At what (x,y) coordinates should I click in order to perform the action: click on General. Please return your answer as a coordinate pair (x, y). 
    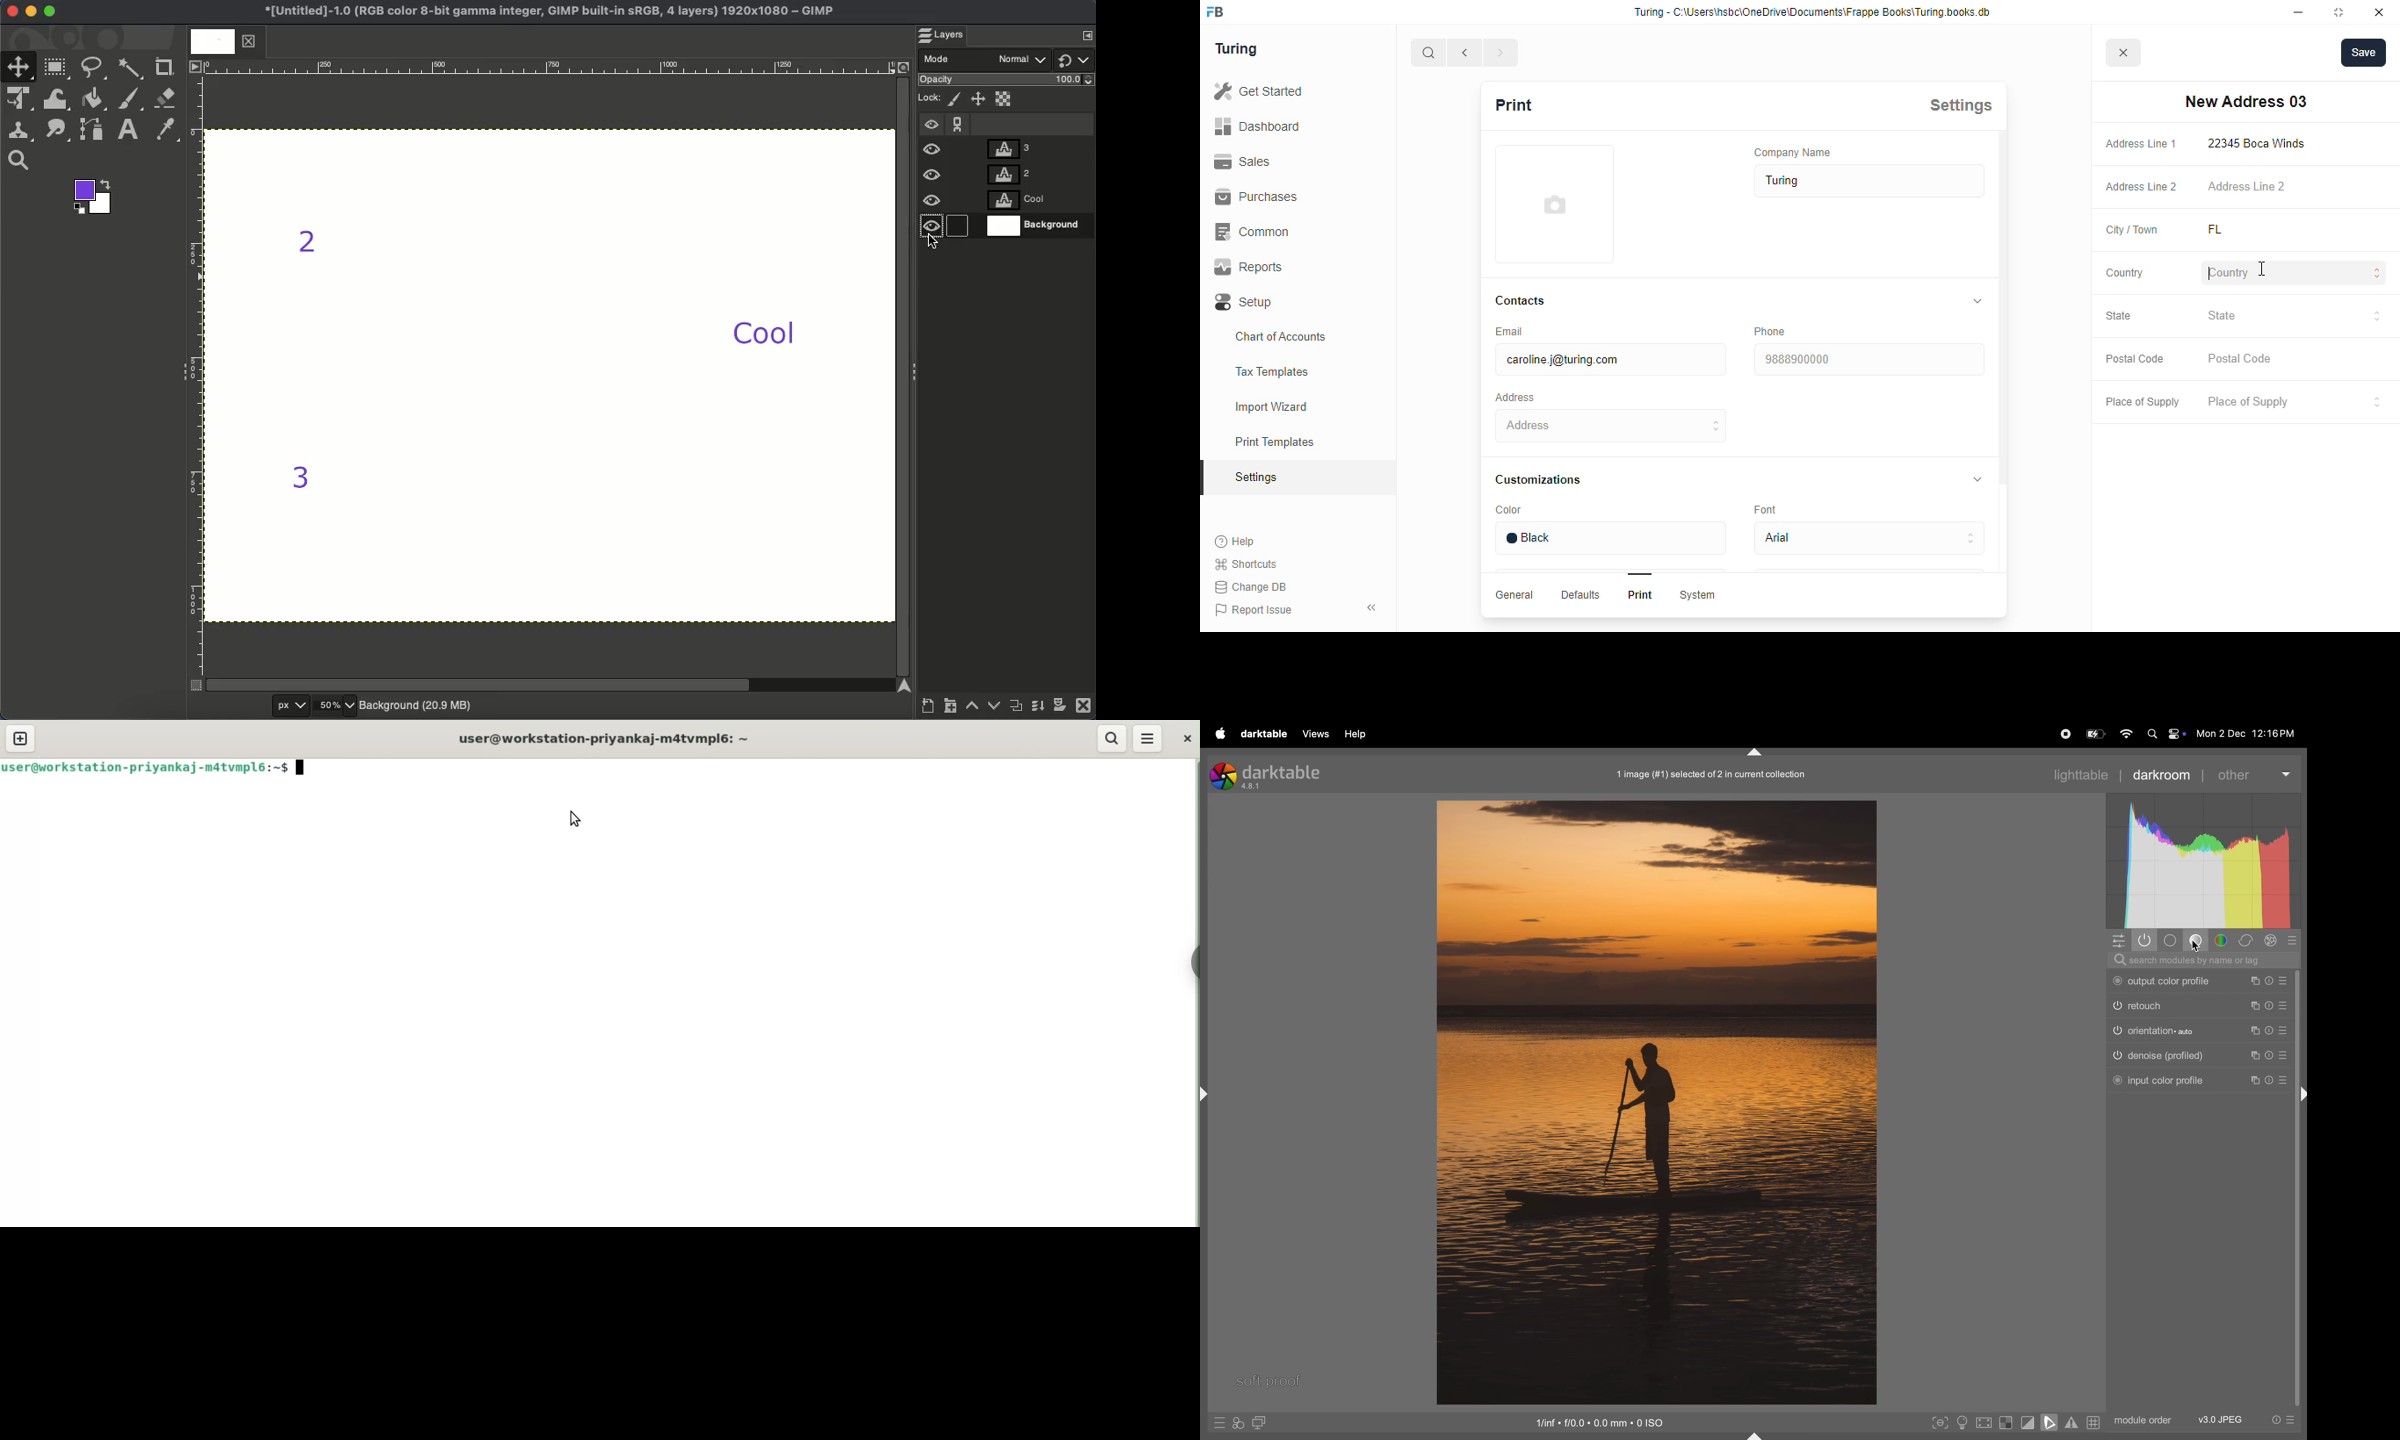
    Looking at the image, I should click on (1514, 595).